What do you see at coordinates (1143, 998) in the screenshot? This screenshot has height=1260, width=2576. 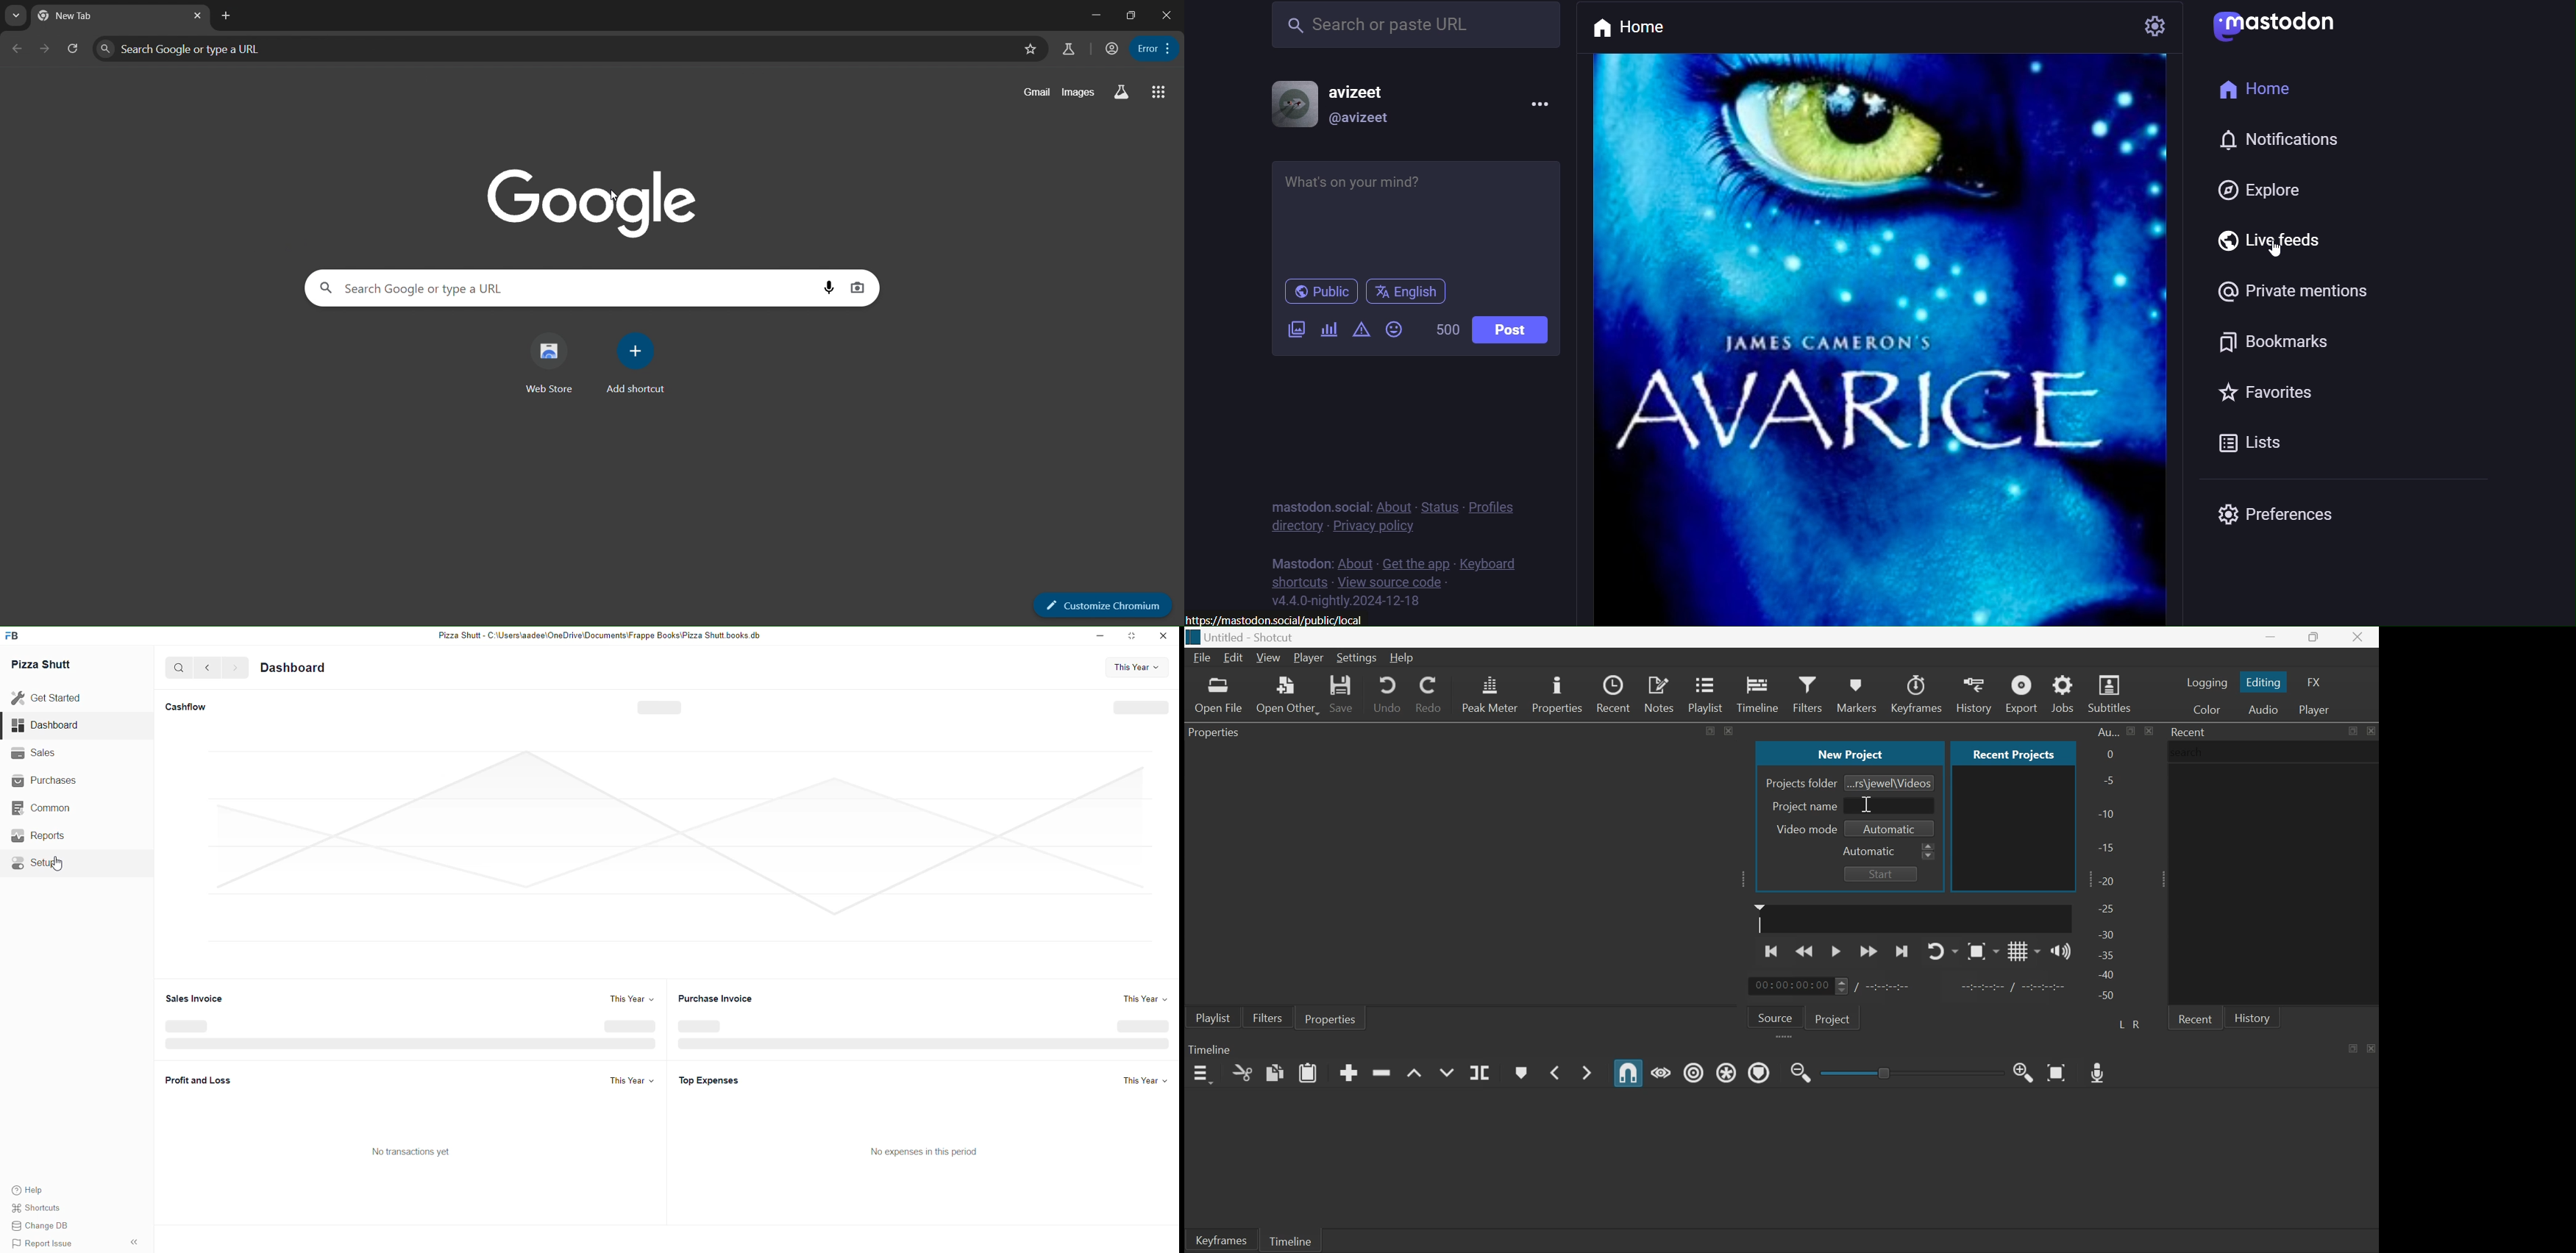 I see `Purchase Invoice Timeframe` at bounding box center [1143, 998].